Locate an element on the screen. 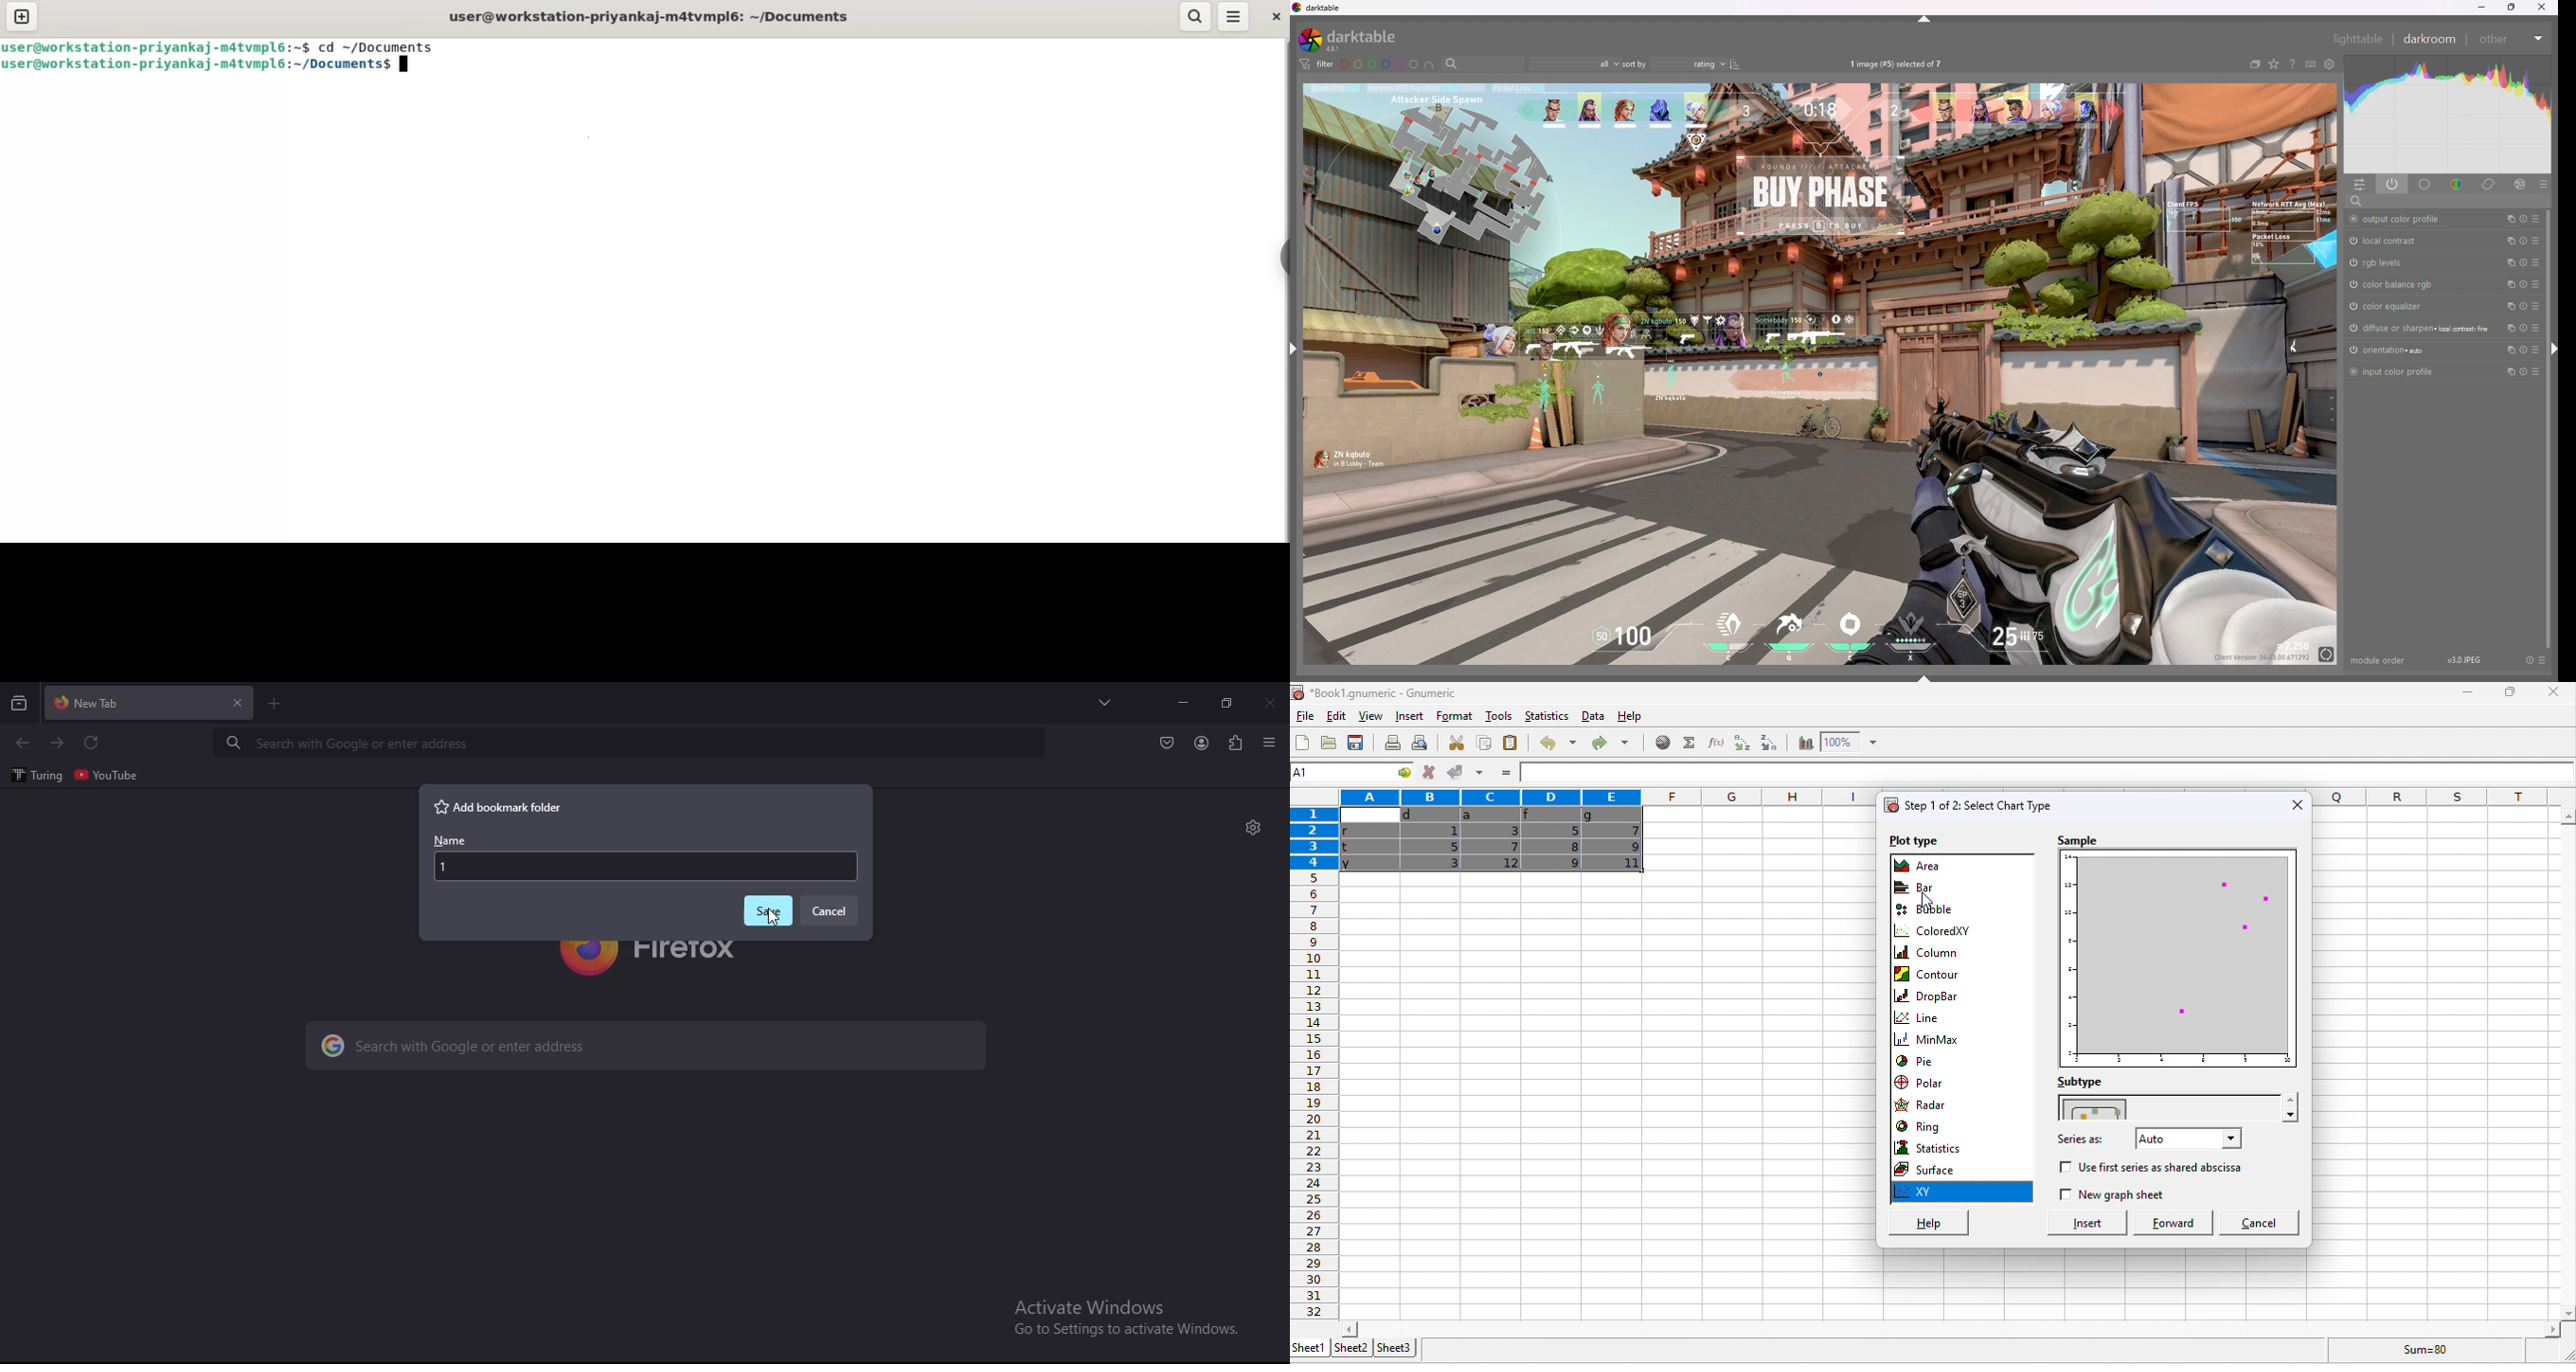 This screenshot has height=1372, width=2576. reset is located at coordinates (2523, 219).